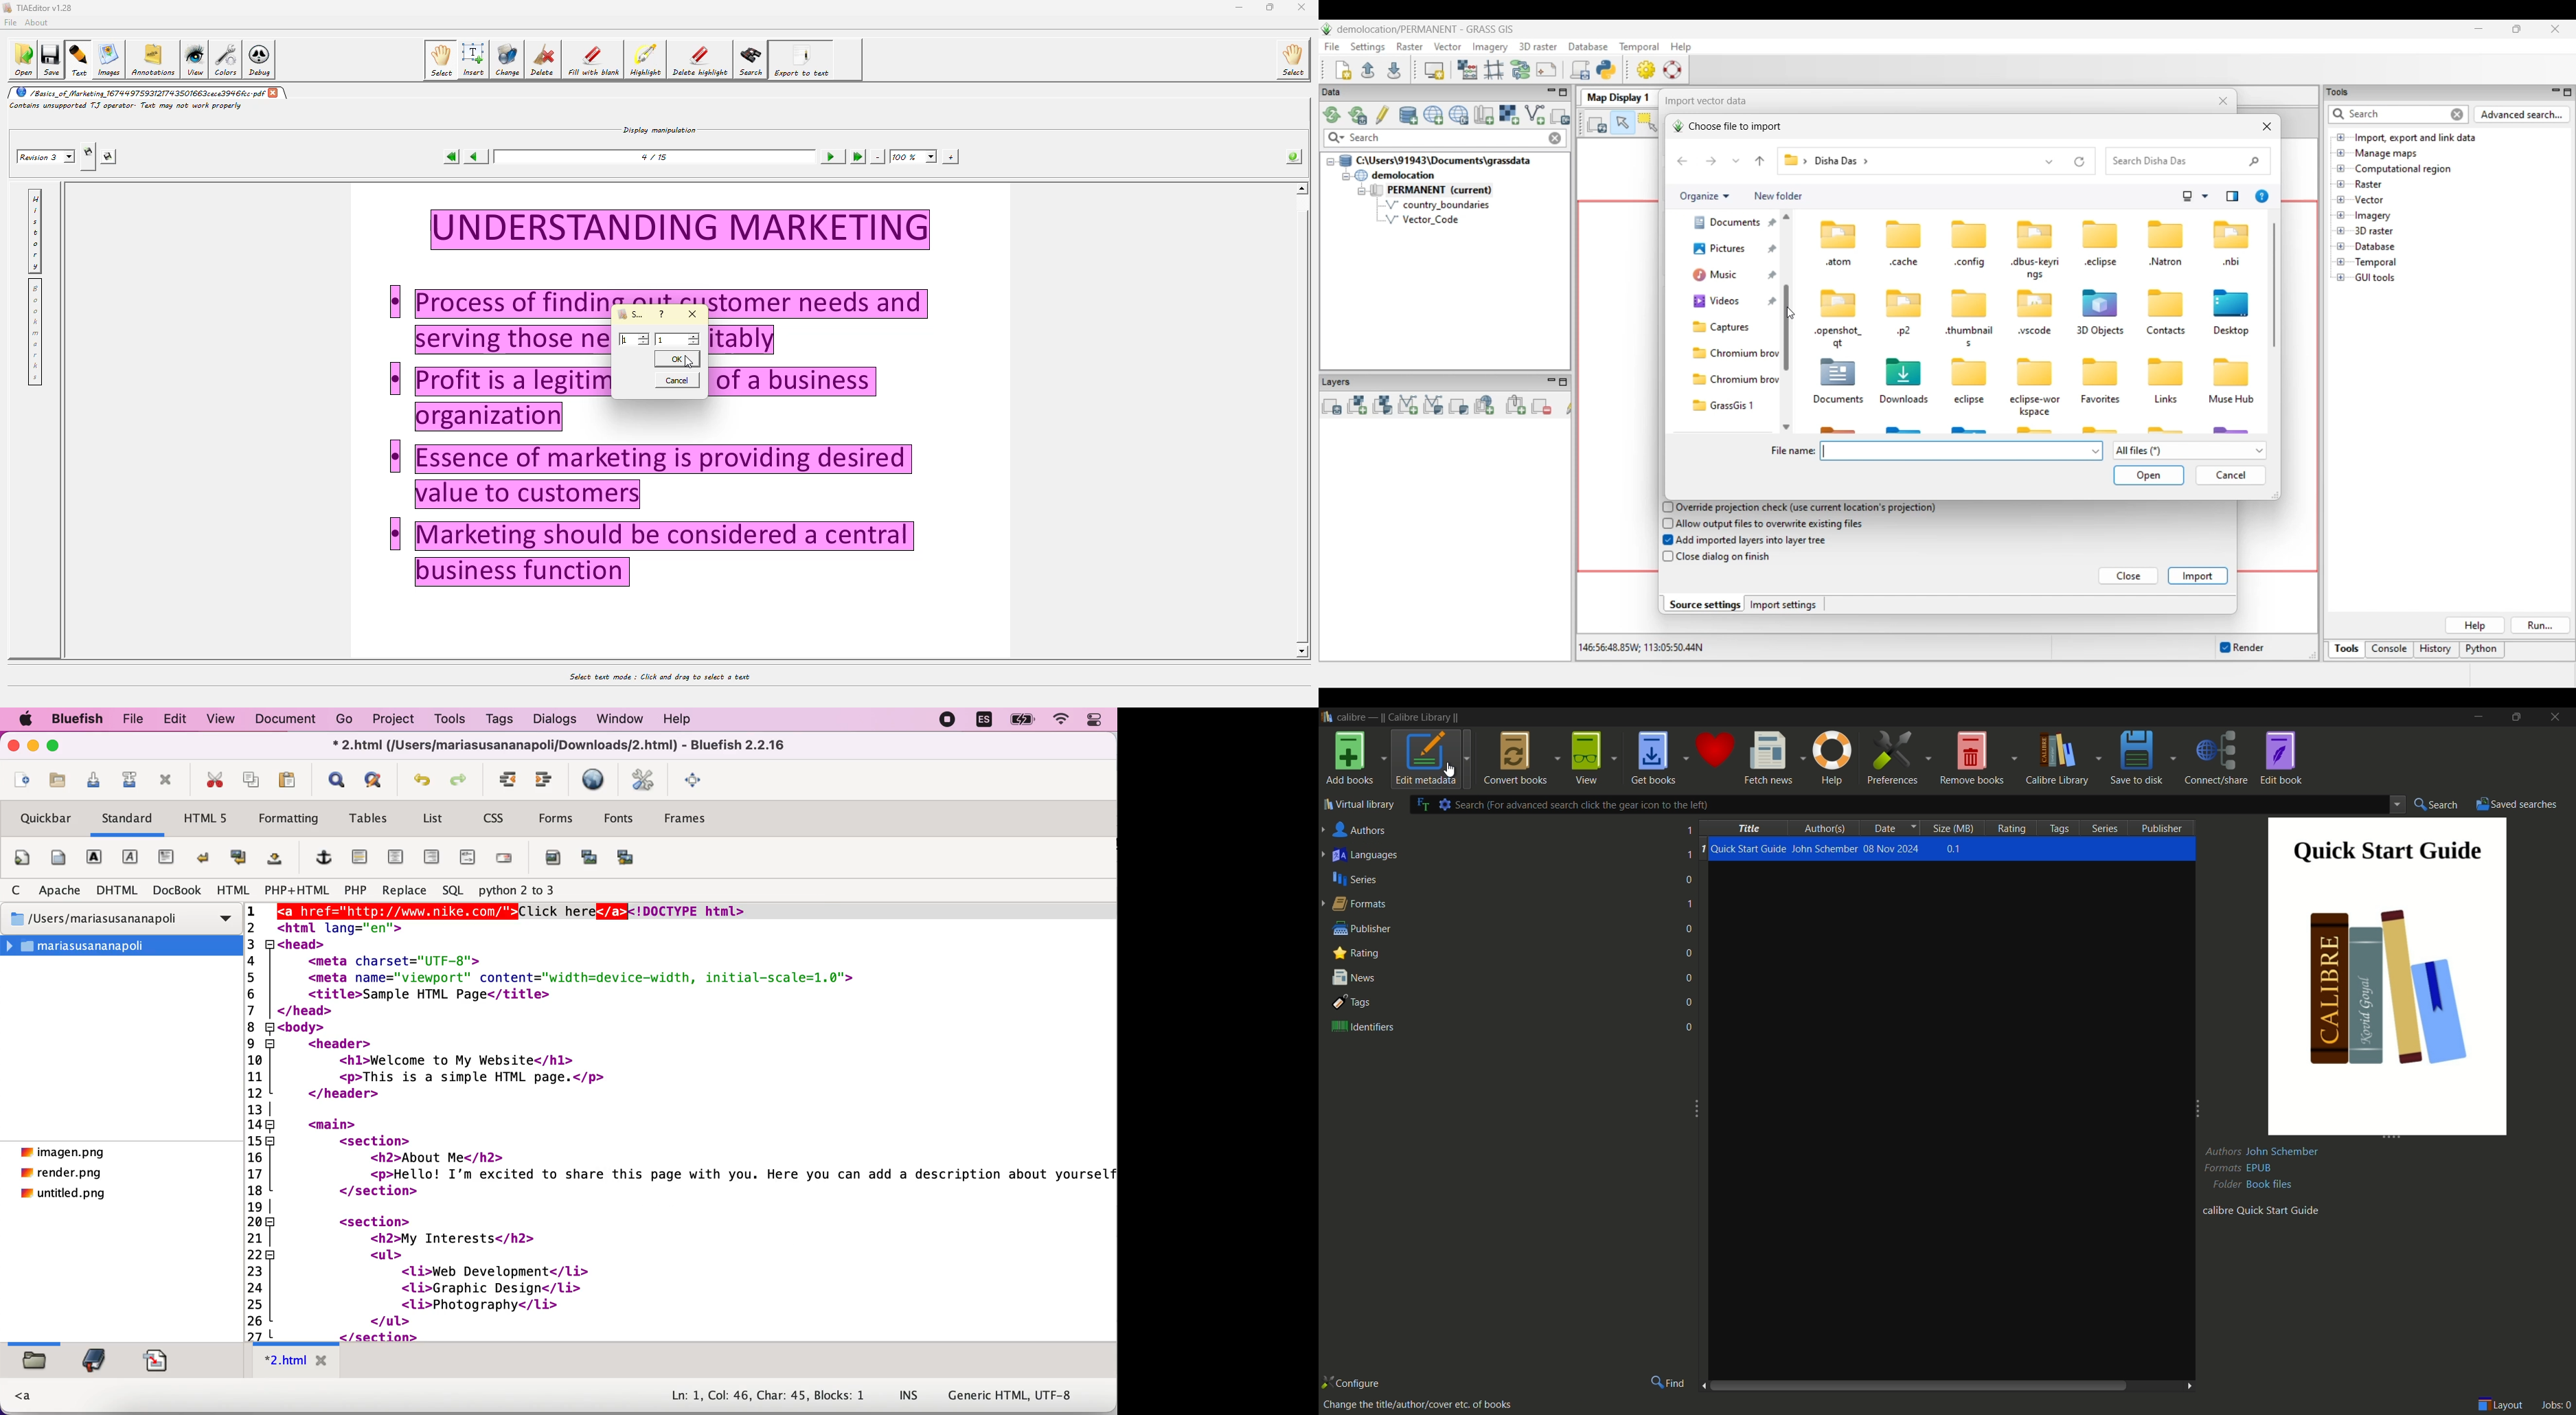 The width and height of the screenshot is (2576, 1428). What do you see at coordinates (93, 1361) in the screenshot?
I see `bookmark` at bounding box center [93, 1361].